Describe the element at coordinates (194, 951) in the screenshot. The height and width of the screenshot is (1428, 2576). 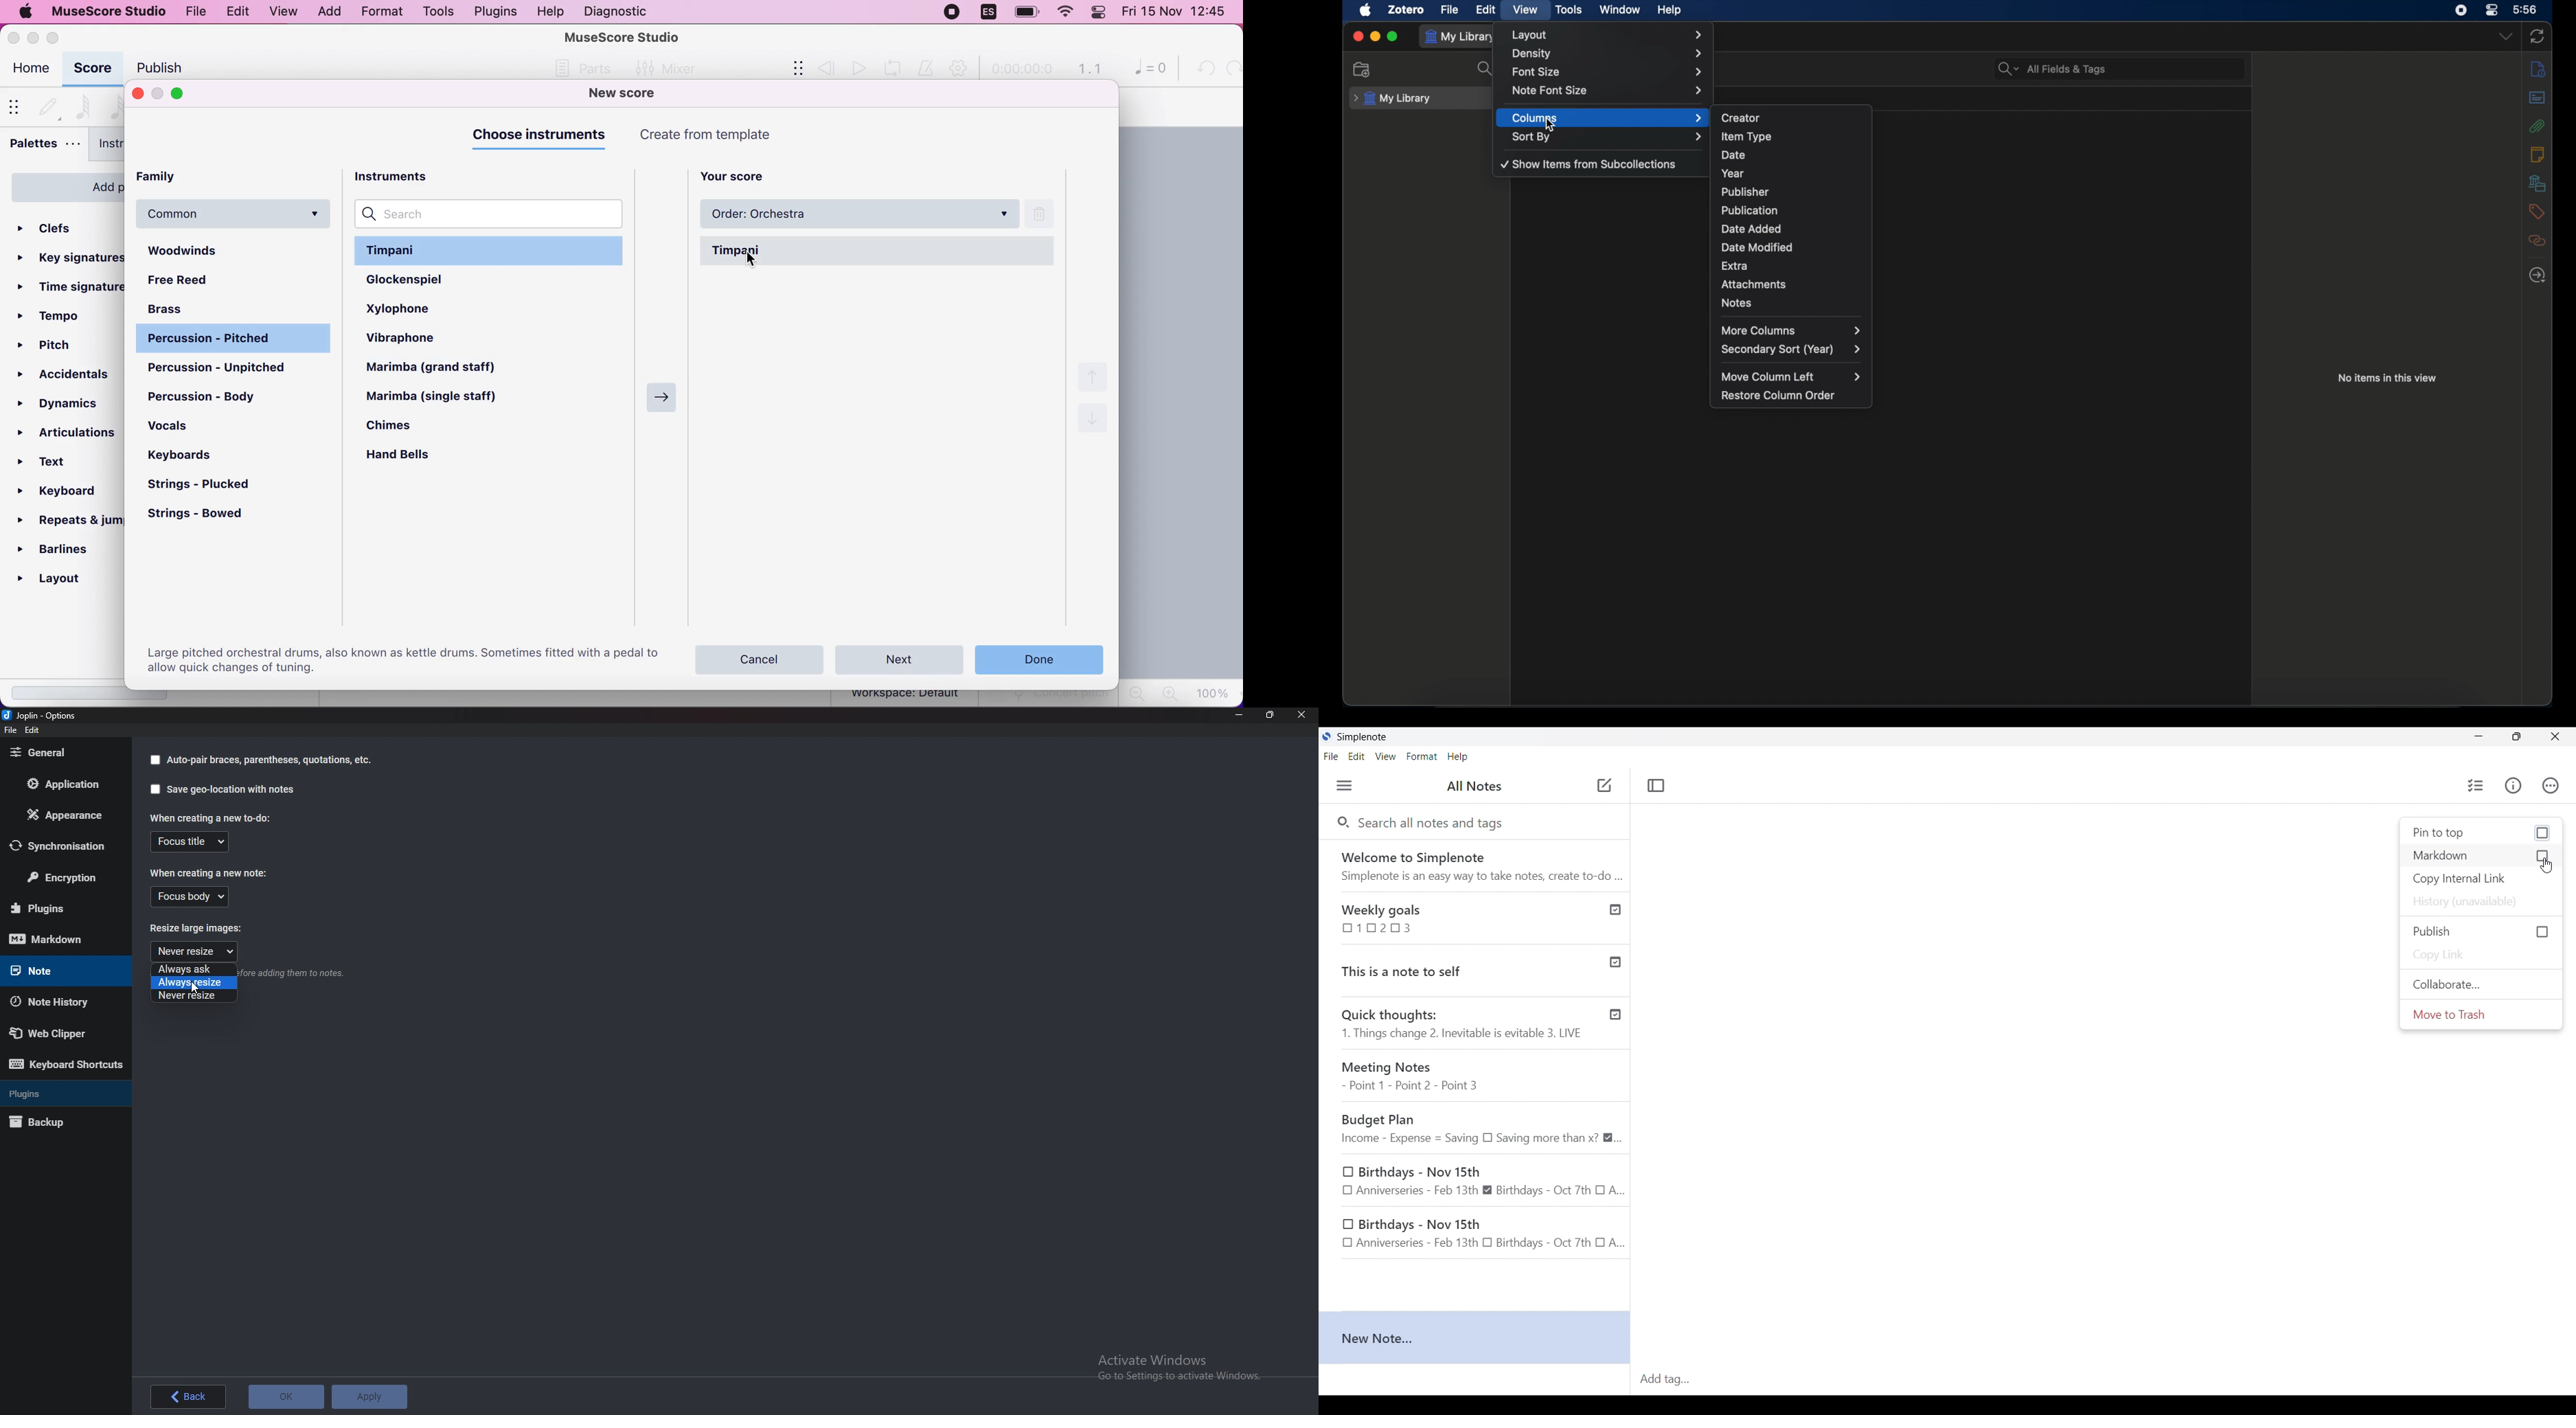
I see `Never resize` at that location.